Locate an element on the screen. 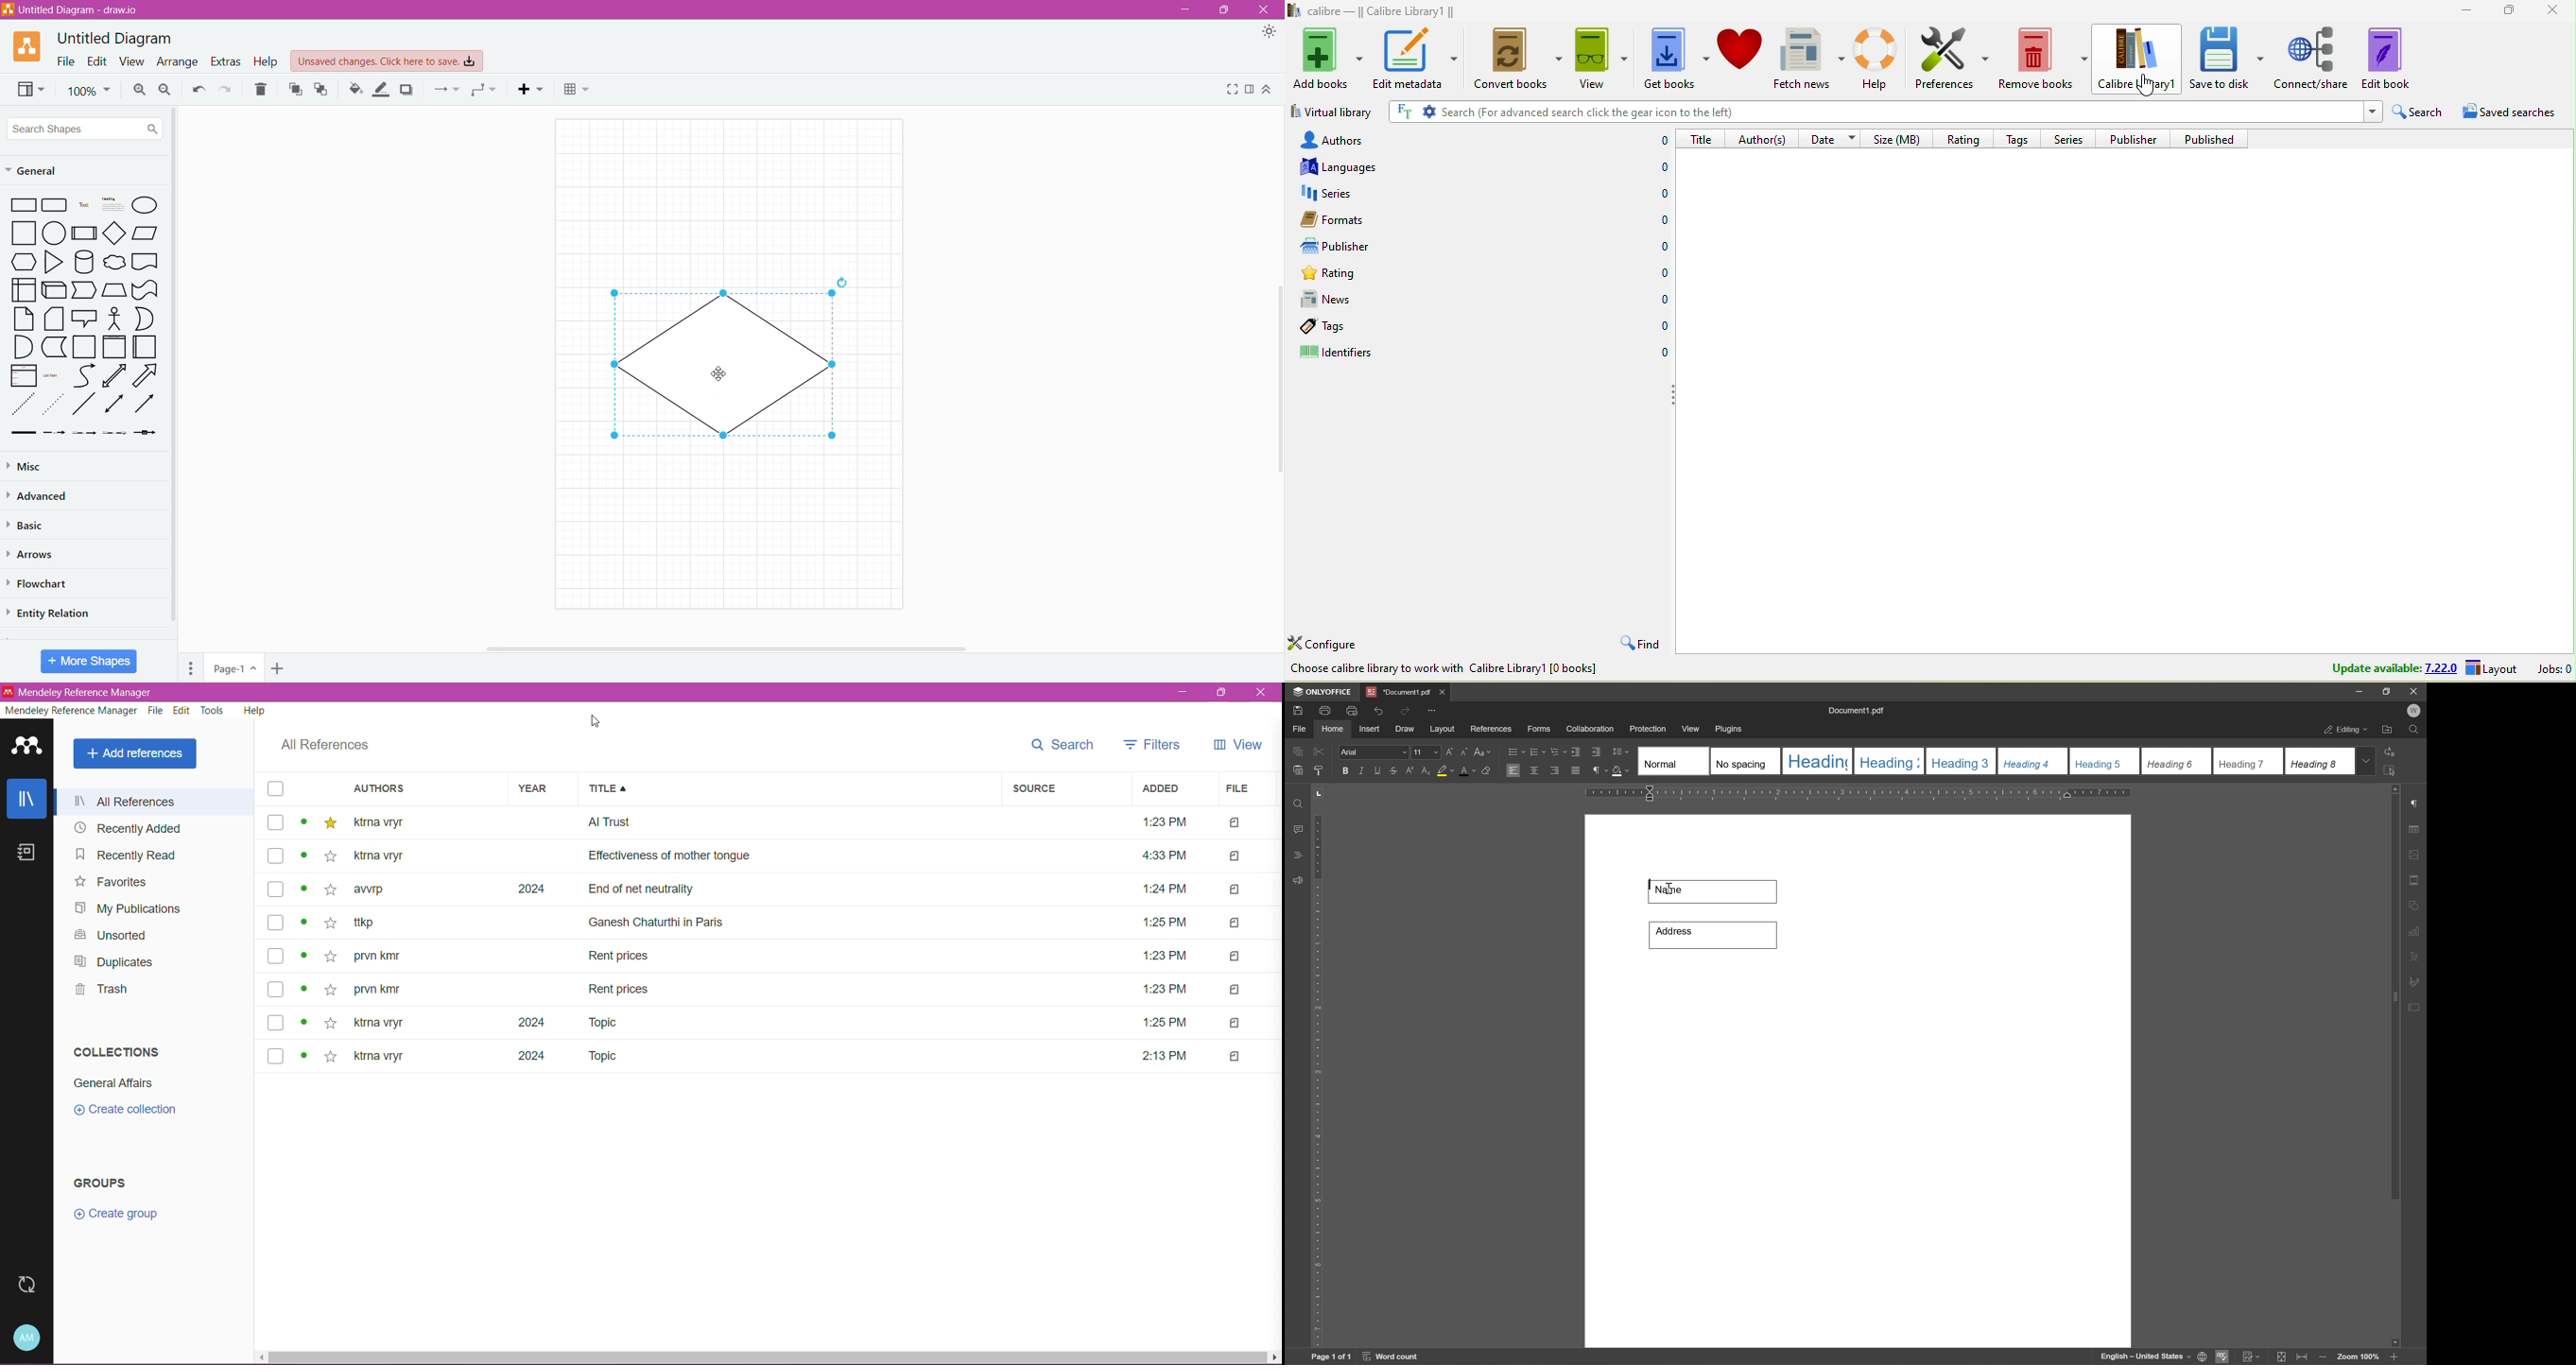 The height and width of the screenshot is (1372, 2576). Edit is located at coordinates (183, 711).